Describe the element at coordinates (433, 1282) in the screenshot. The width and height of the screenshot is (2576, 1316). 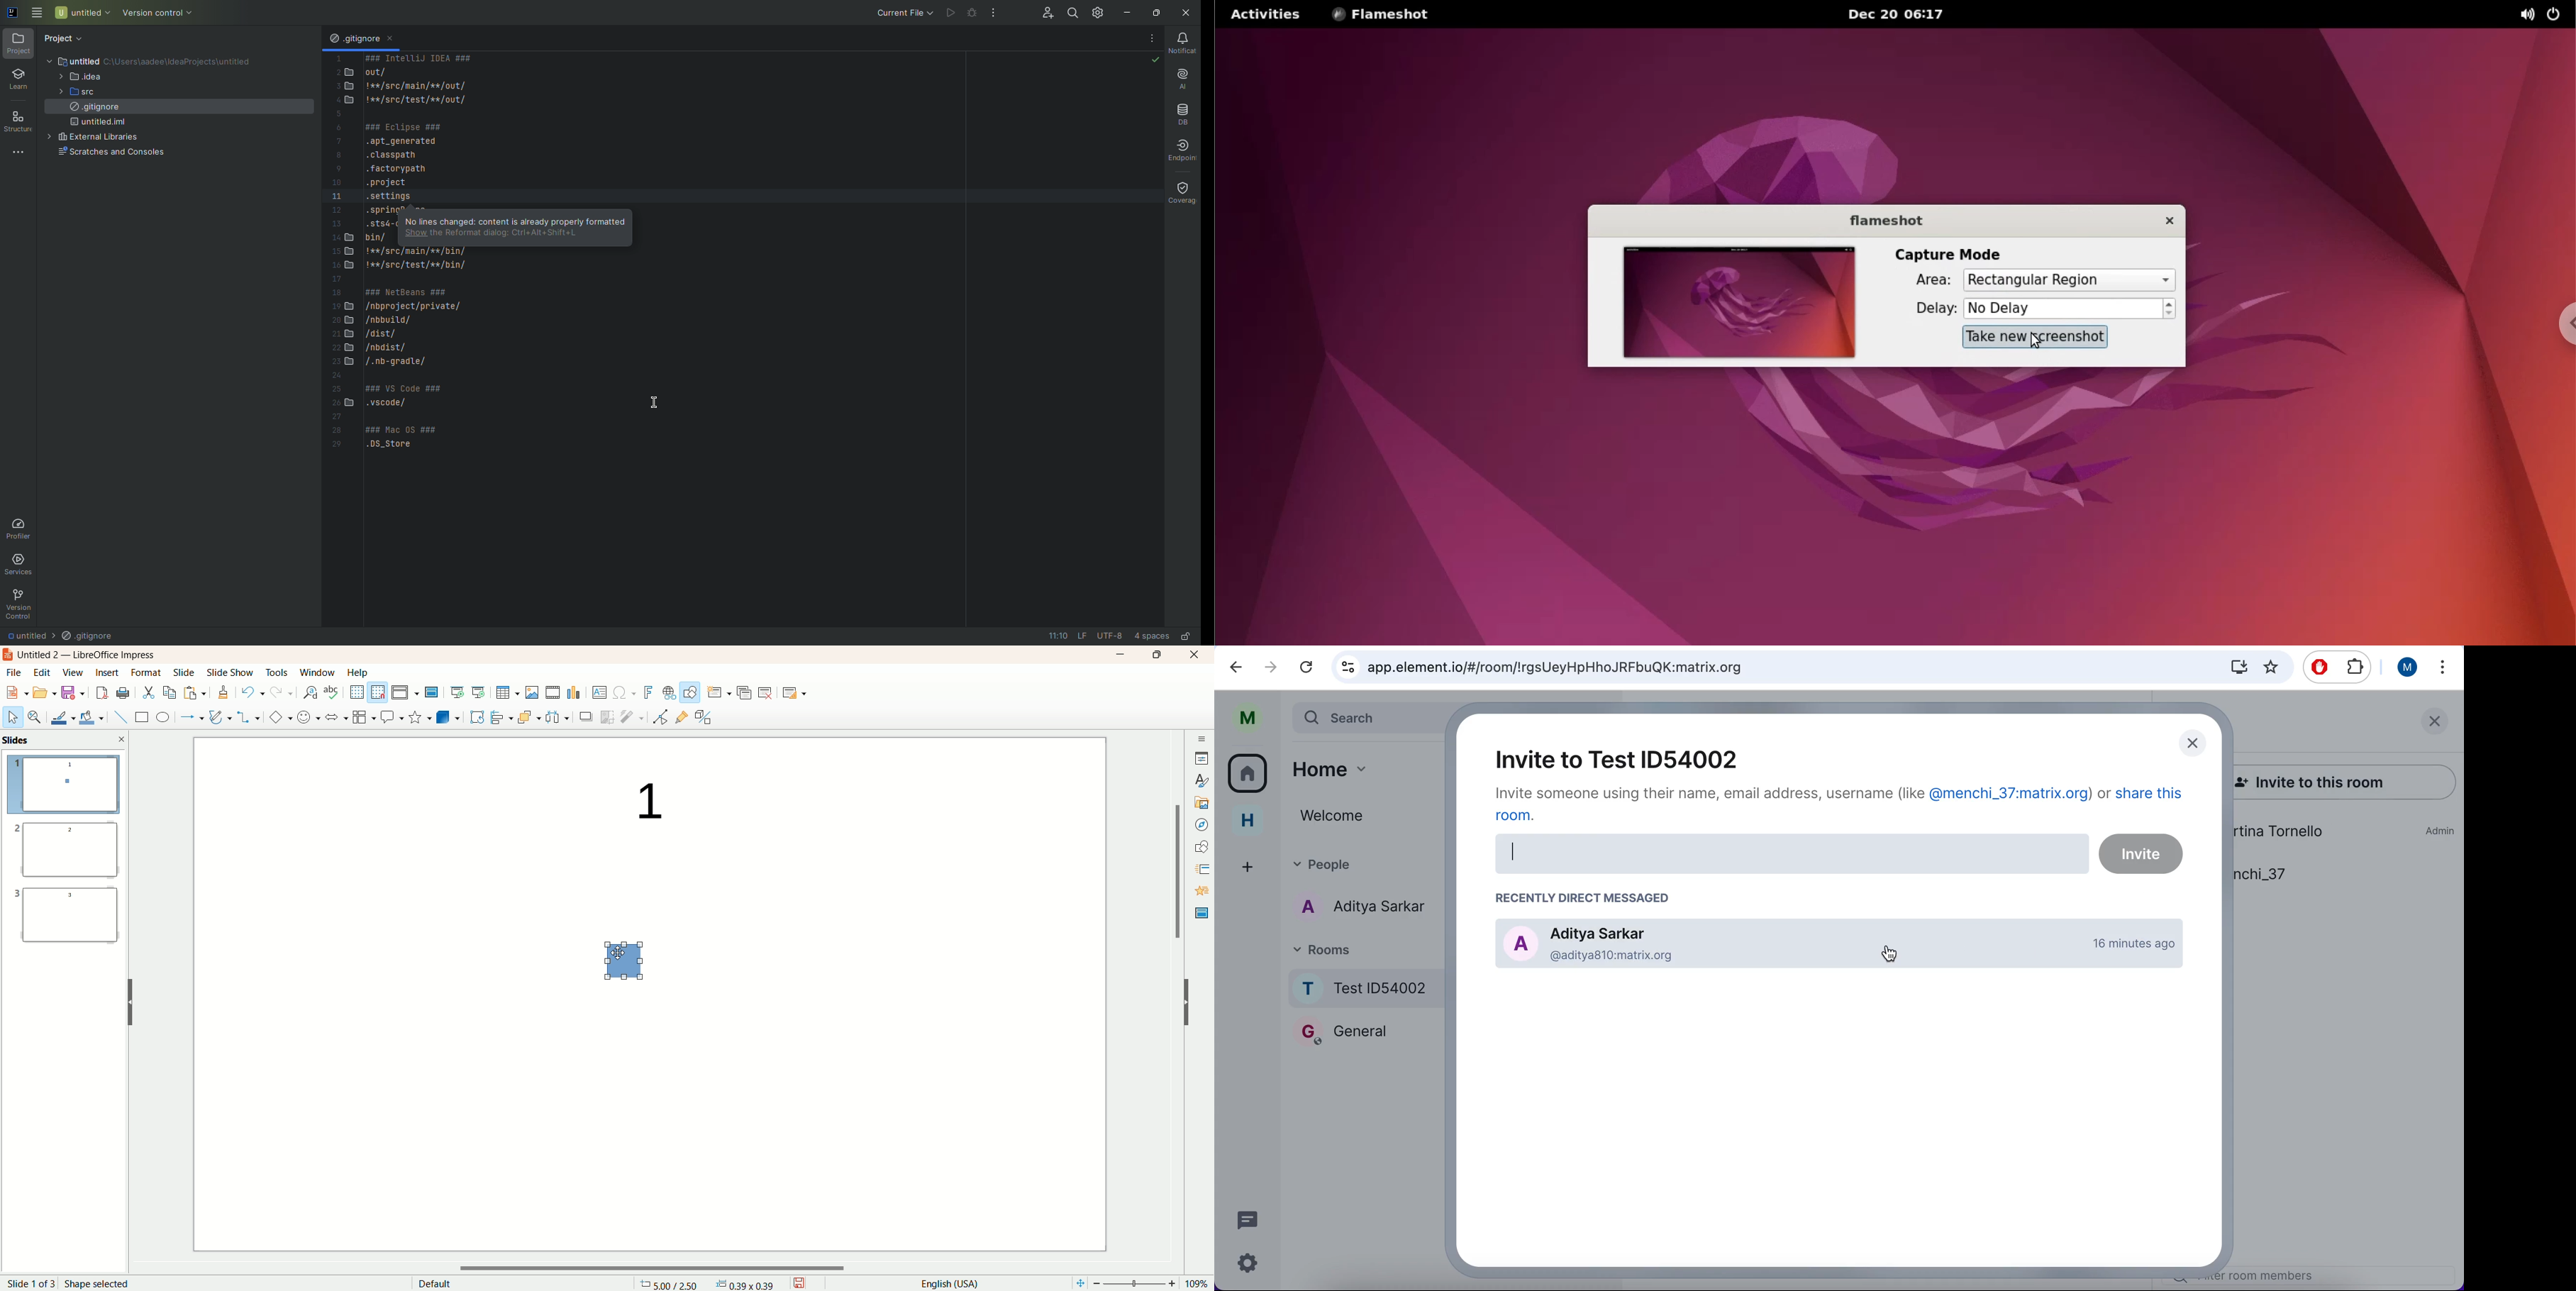
I see `default` at that location.